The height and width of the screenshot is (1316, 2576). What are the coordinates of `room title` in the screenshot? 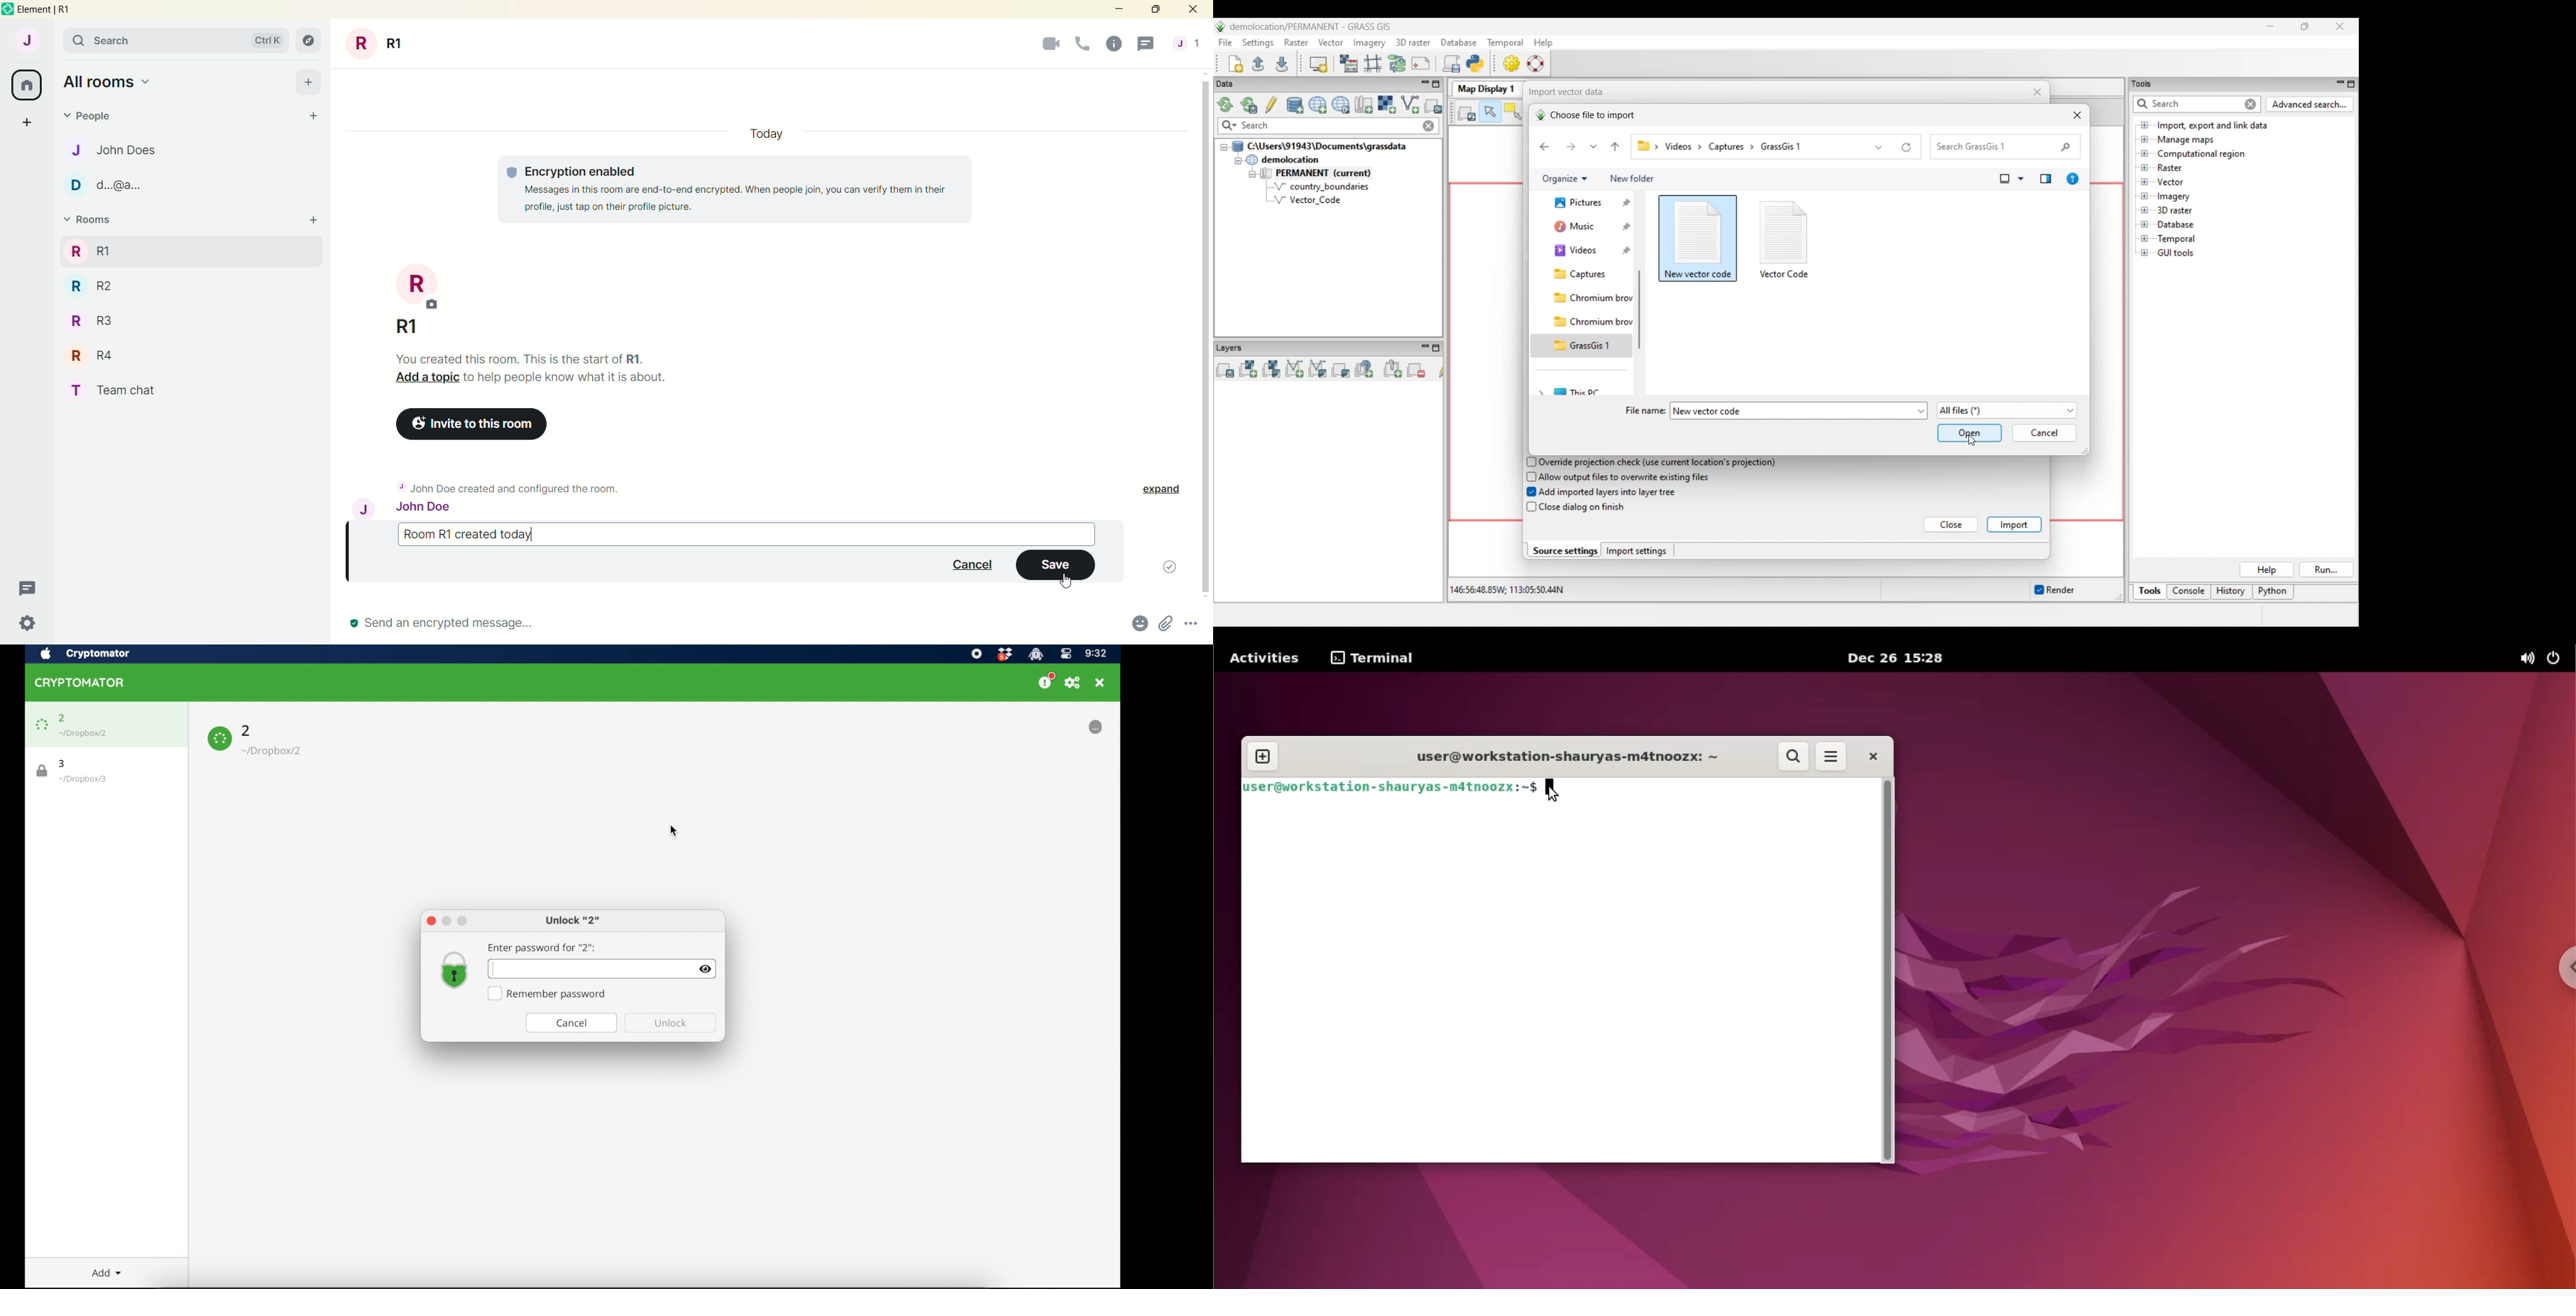 It's located at (420, 287).